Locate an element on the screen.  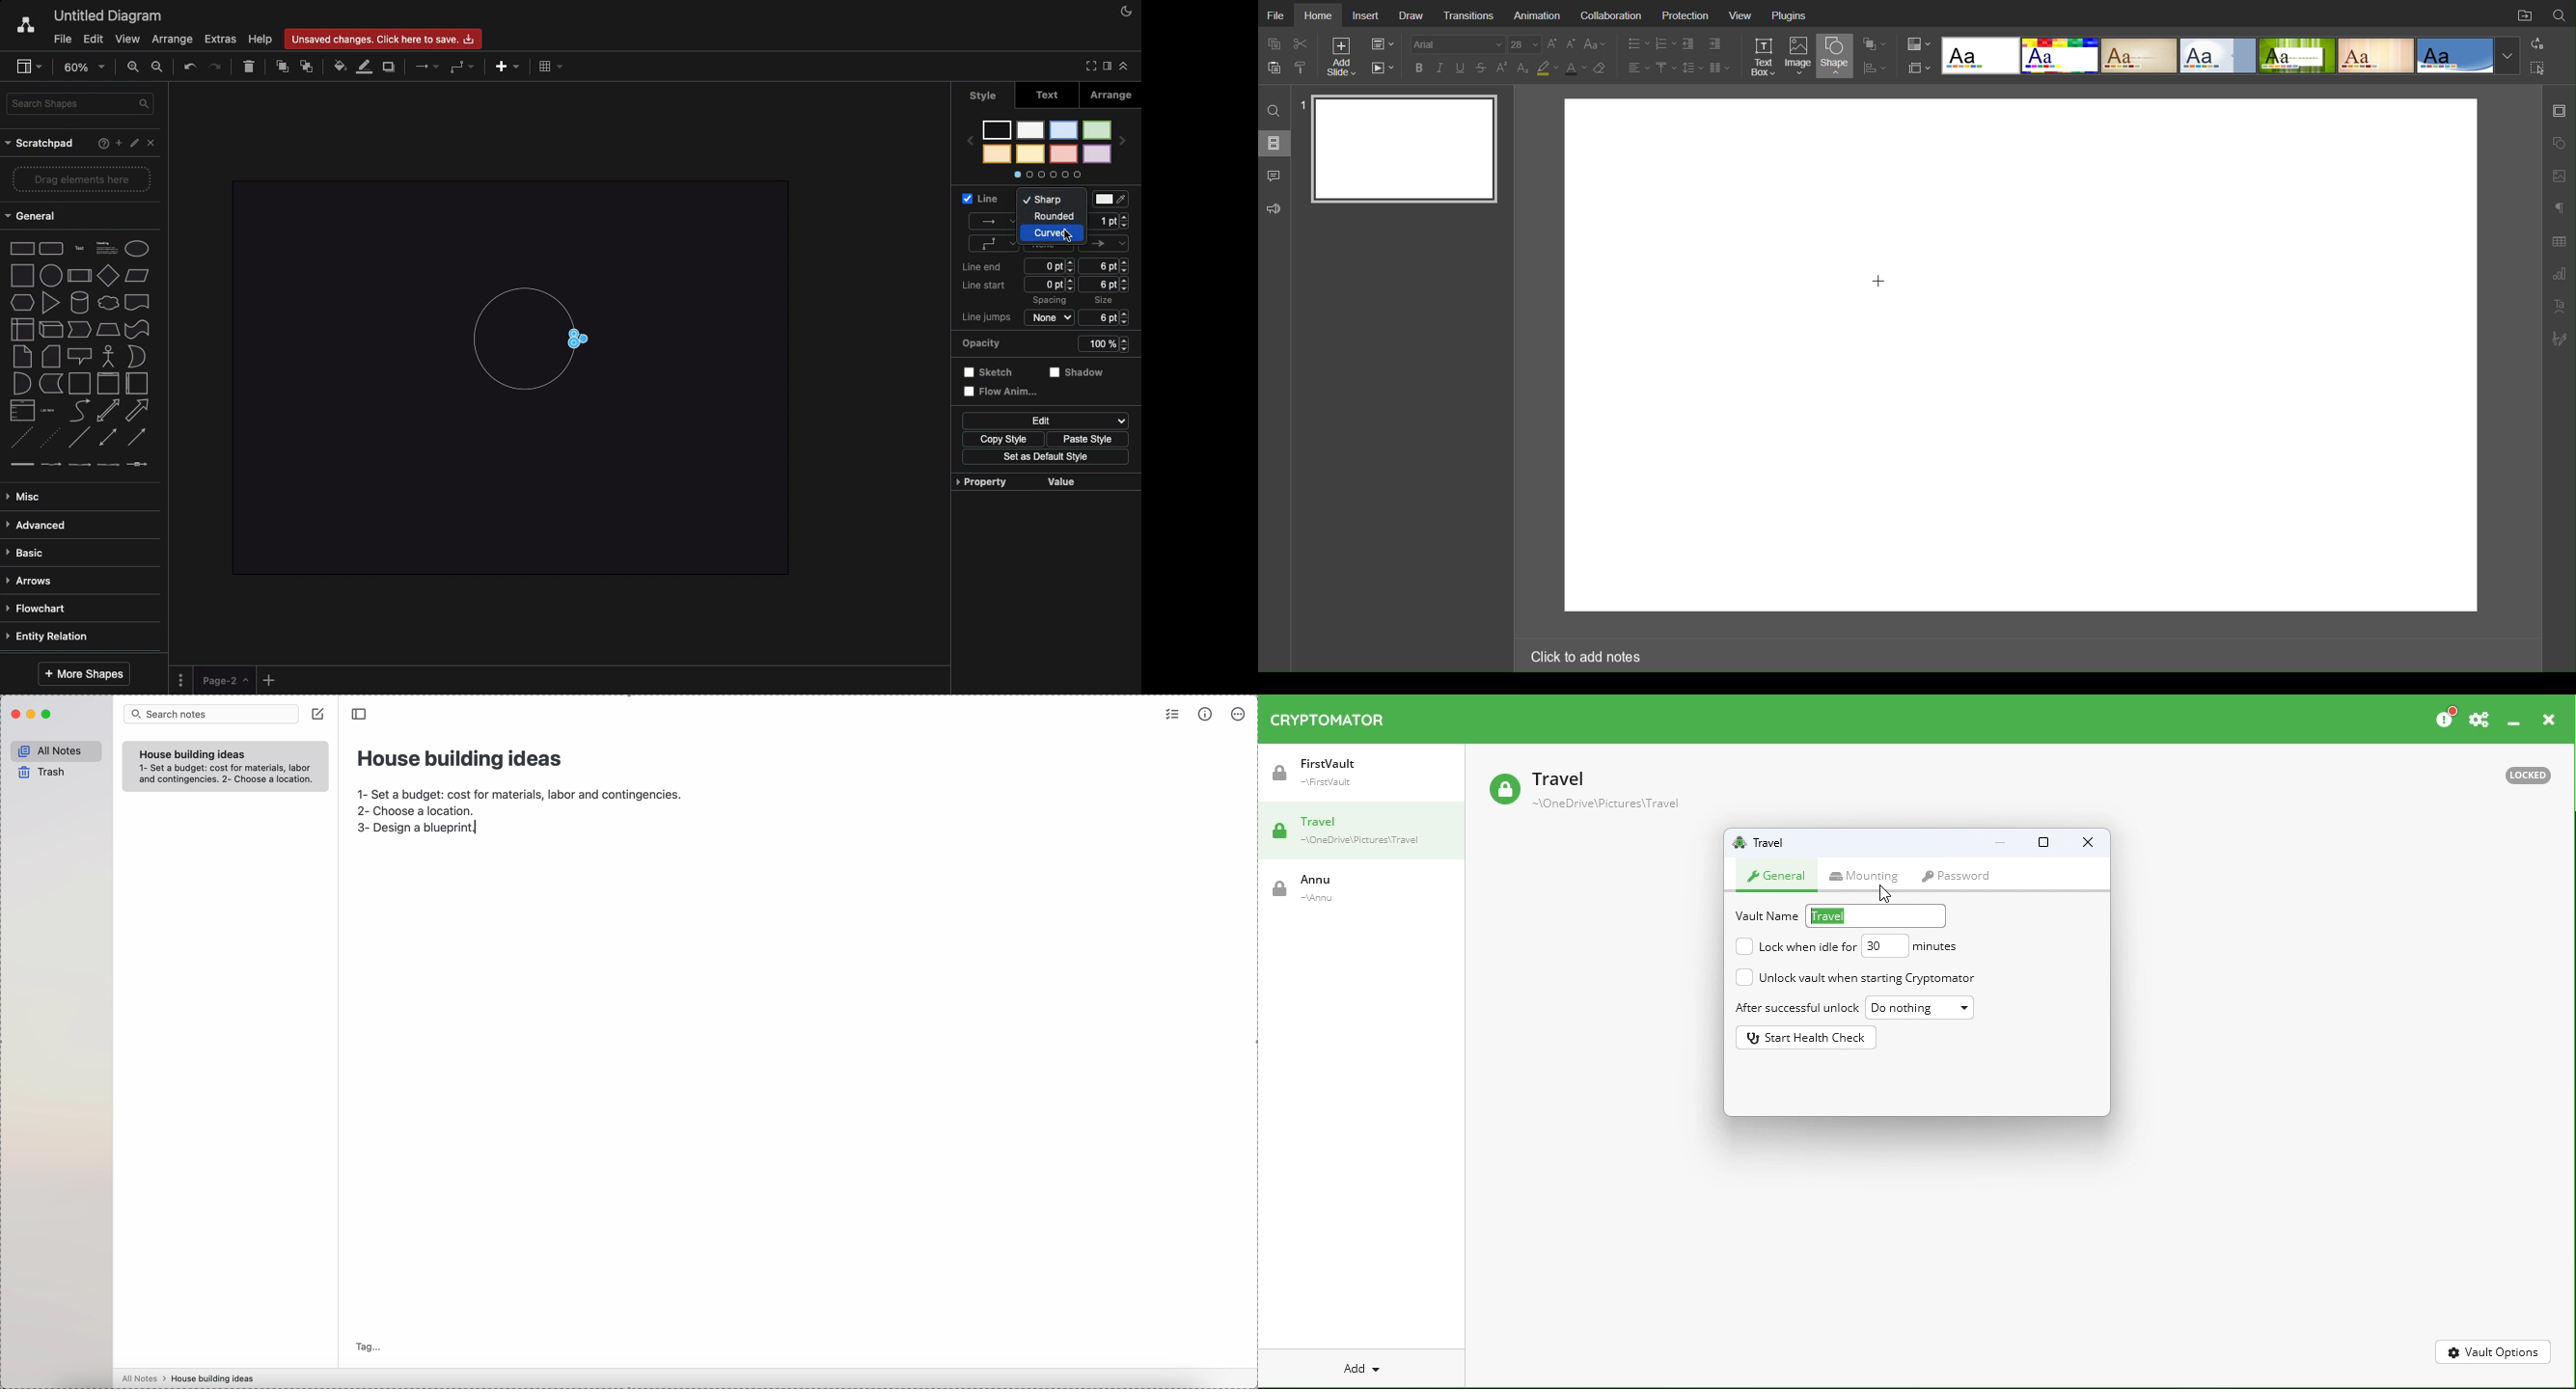
Text Art is located at coordinates (2559, 306).